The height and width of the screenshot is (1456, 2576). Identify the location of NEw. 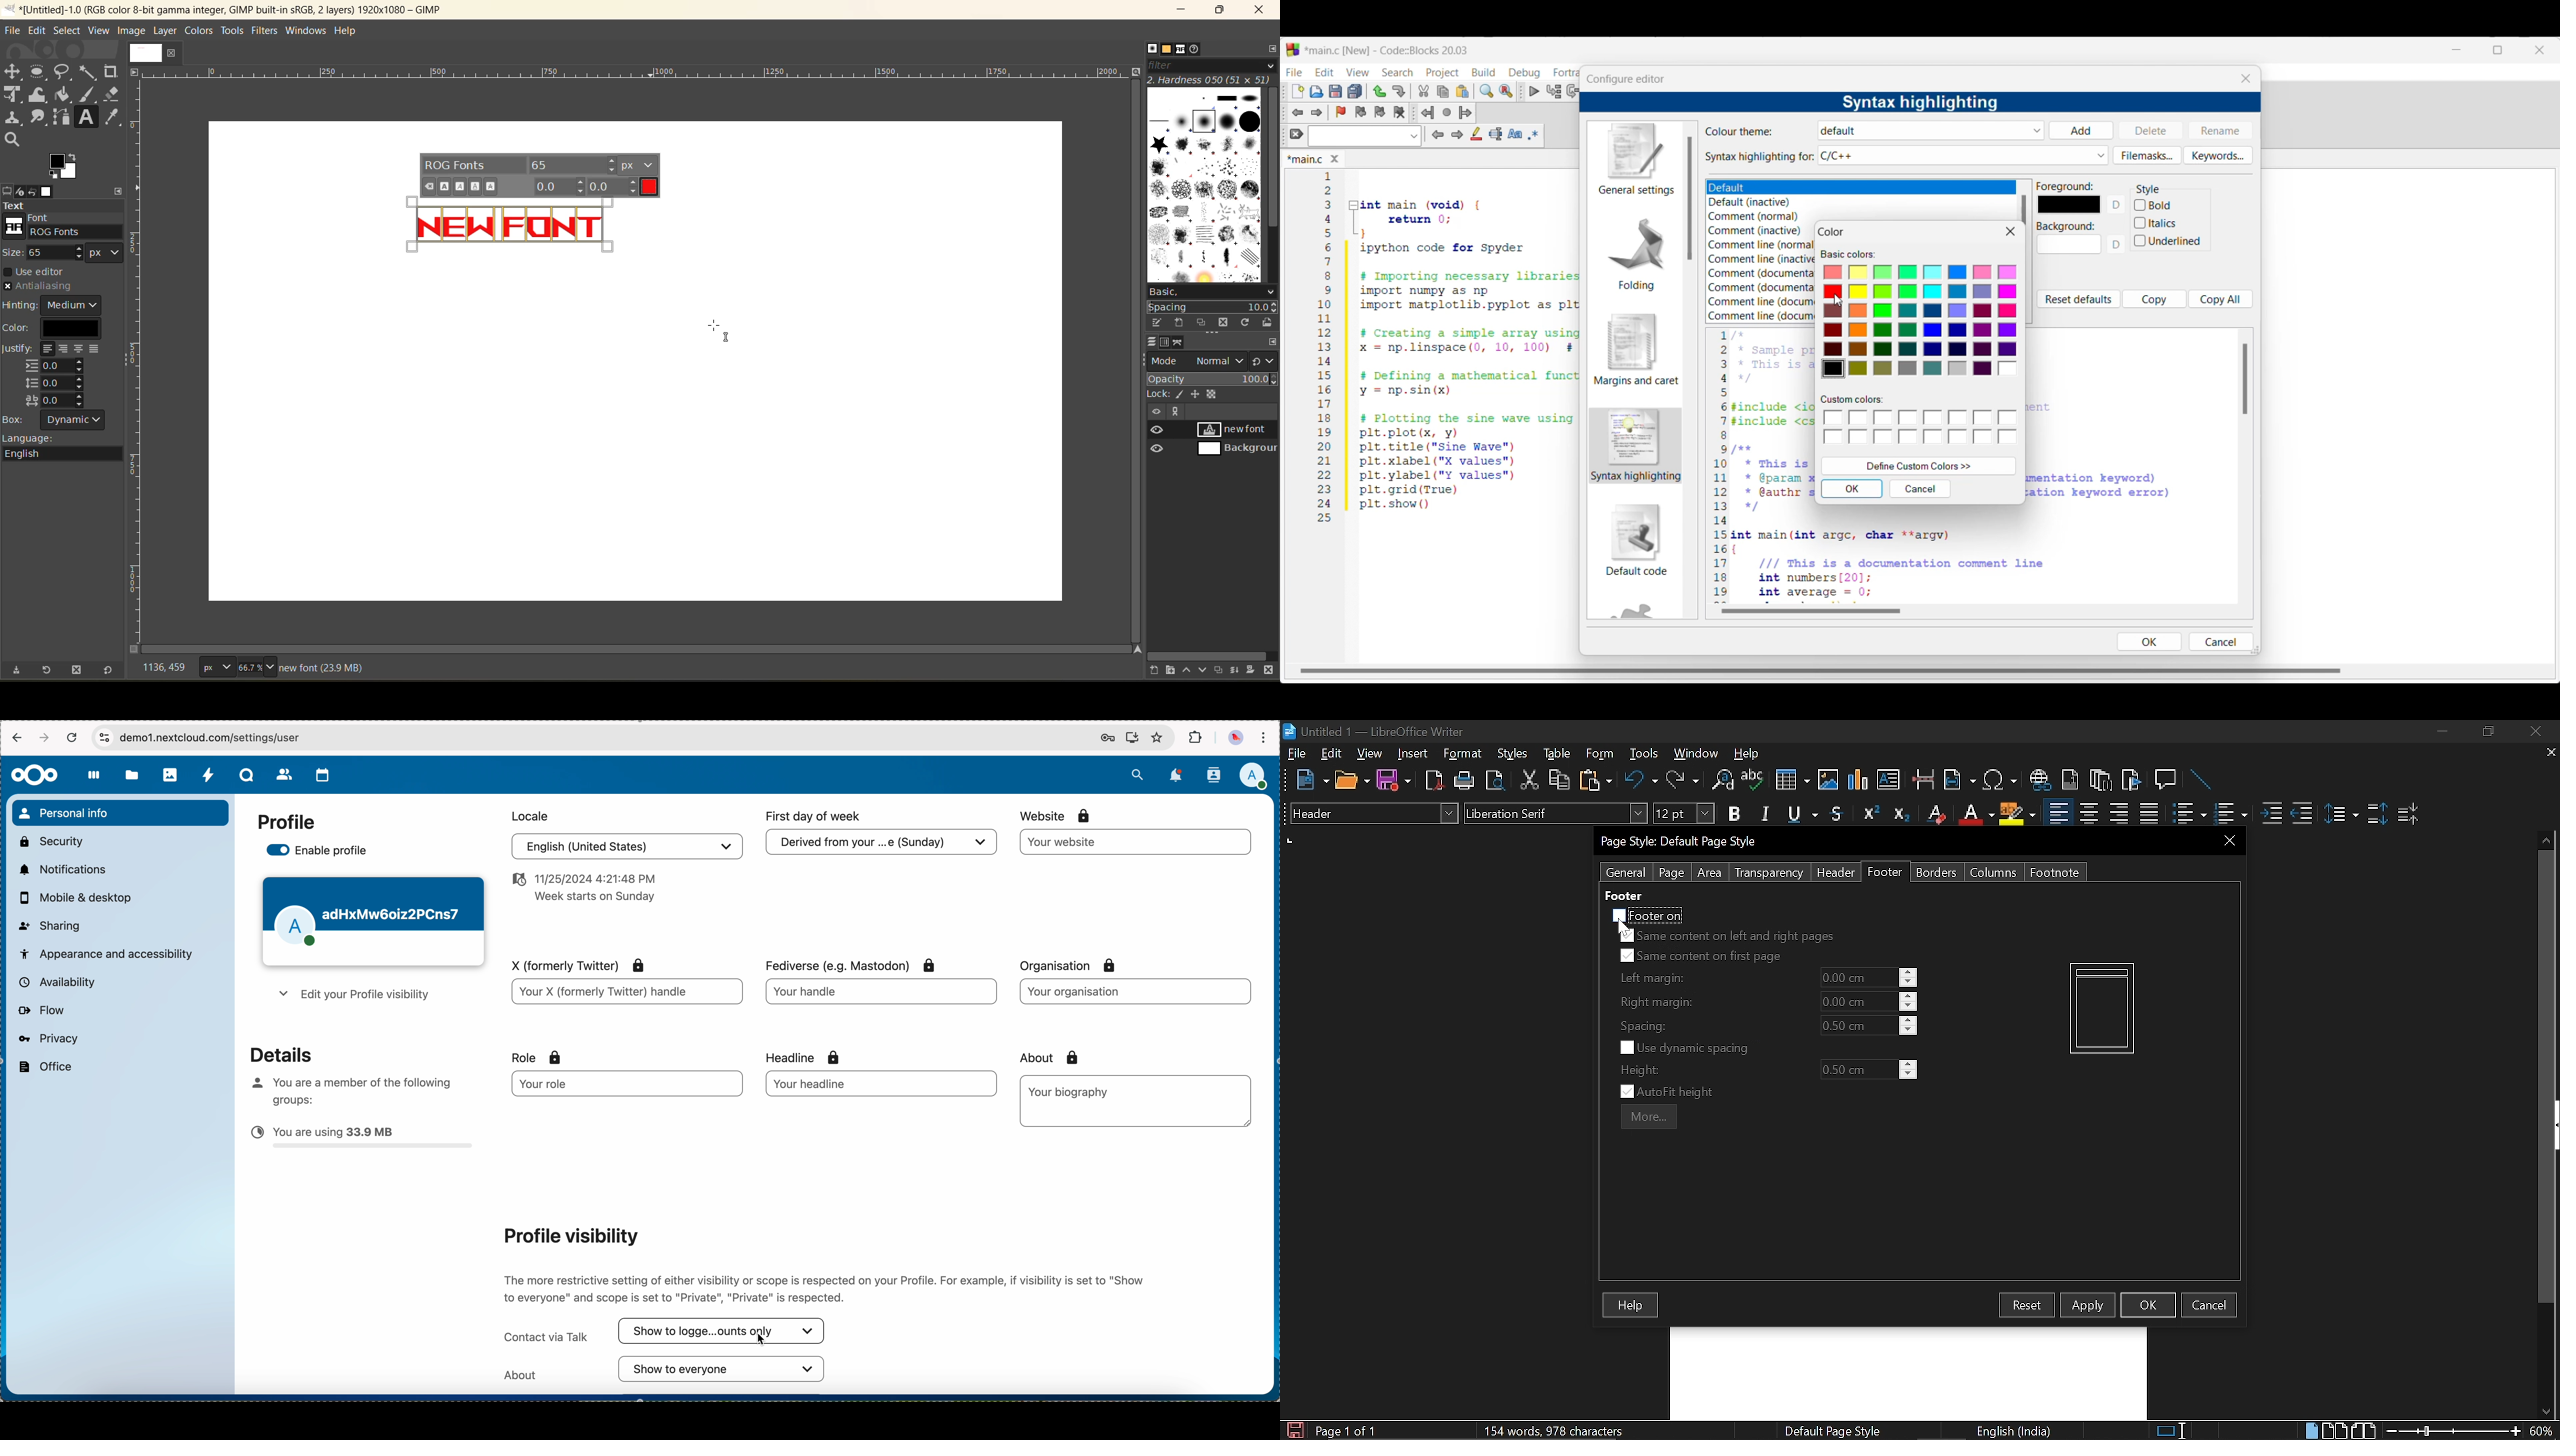
(1311, 780).